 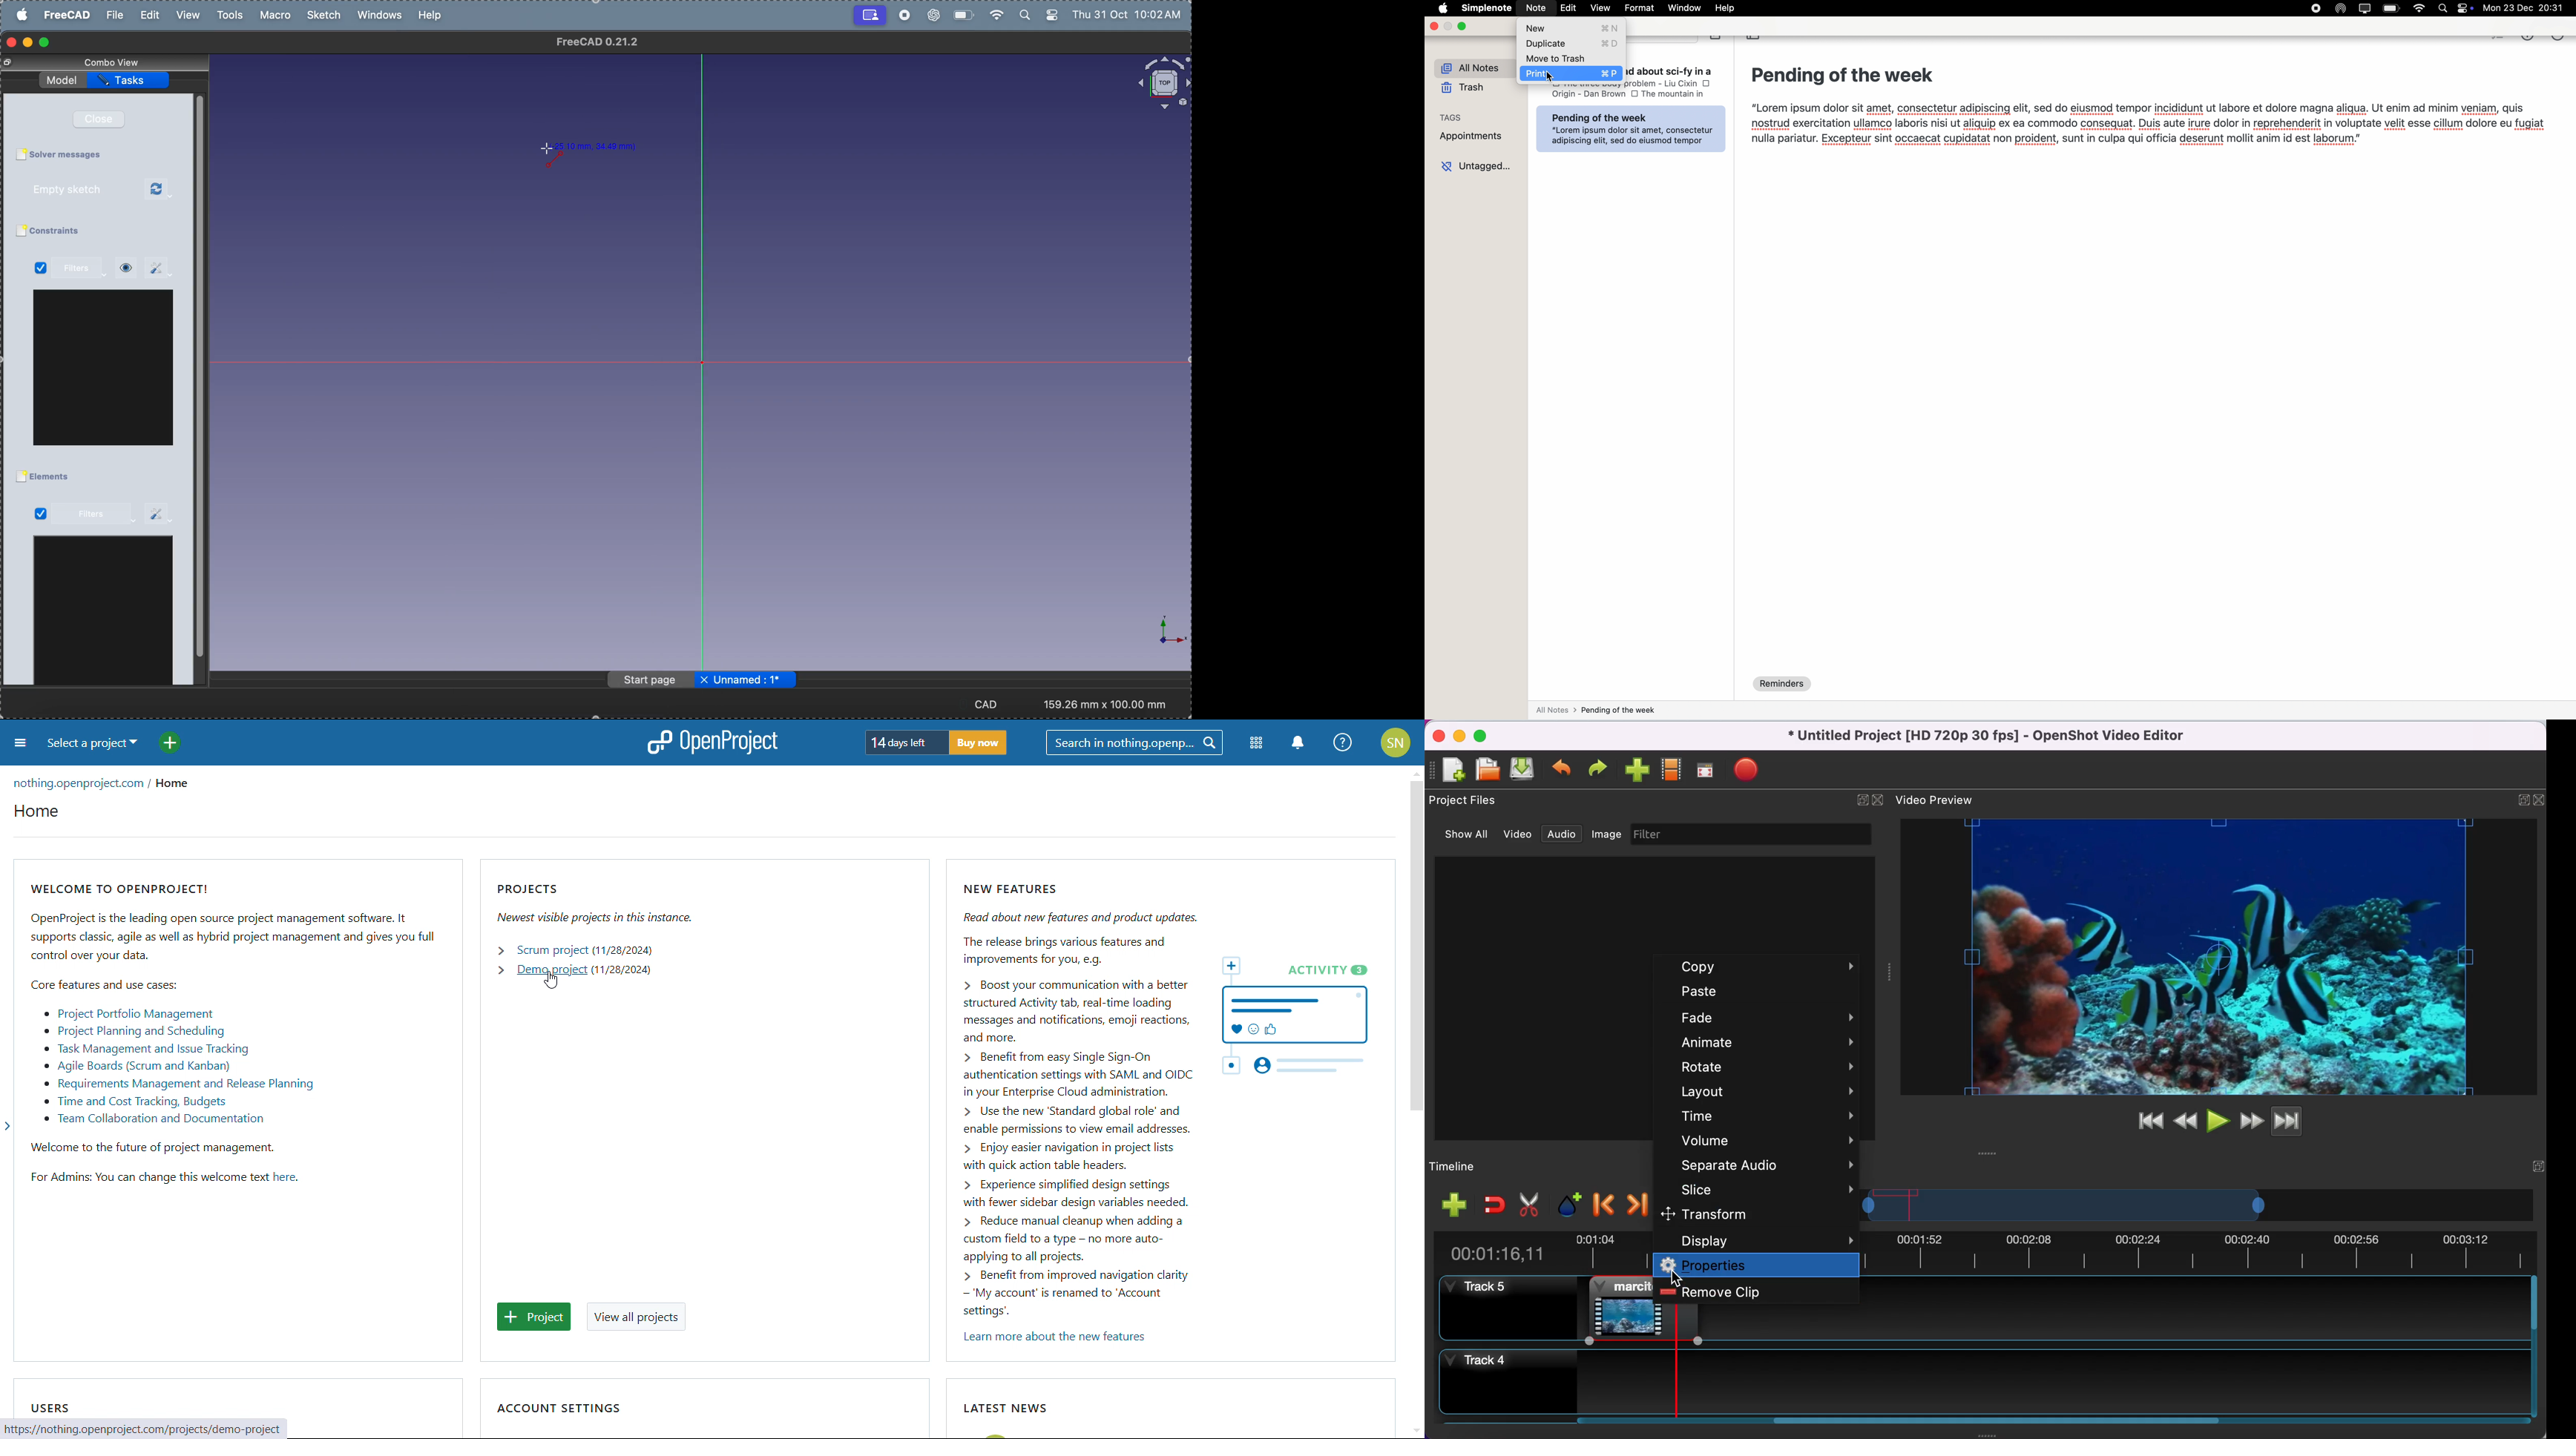 I want to click on maximize Simplenote, so click(x=1461, y=26).